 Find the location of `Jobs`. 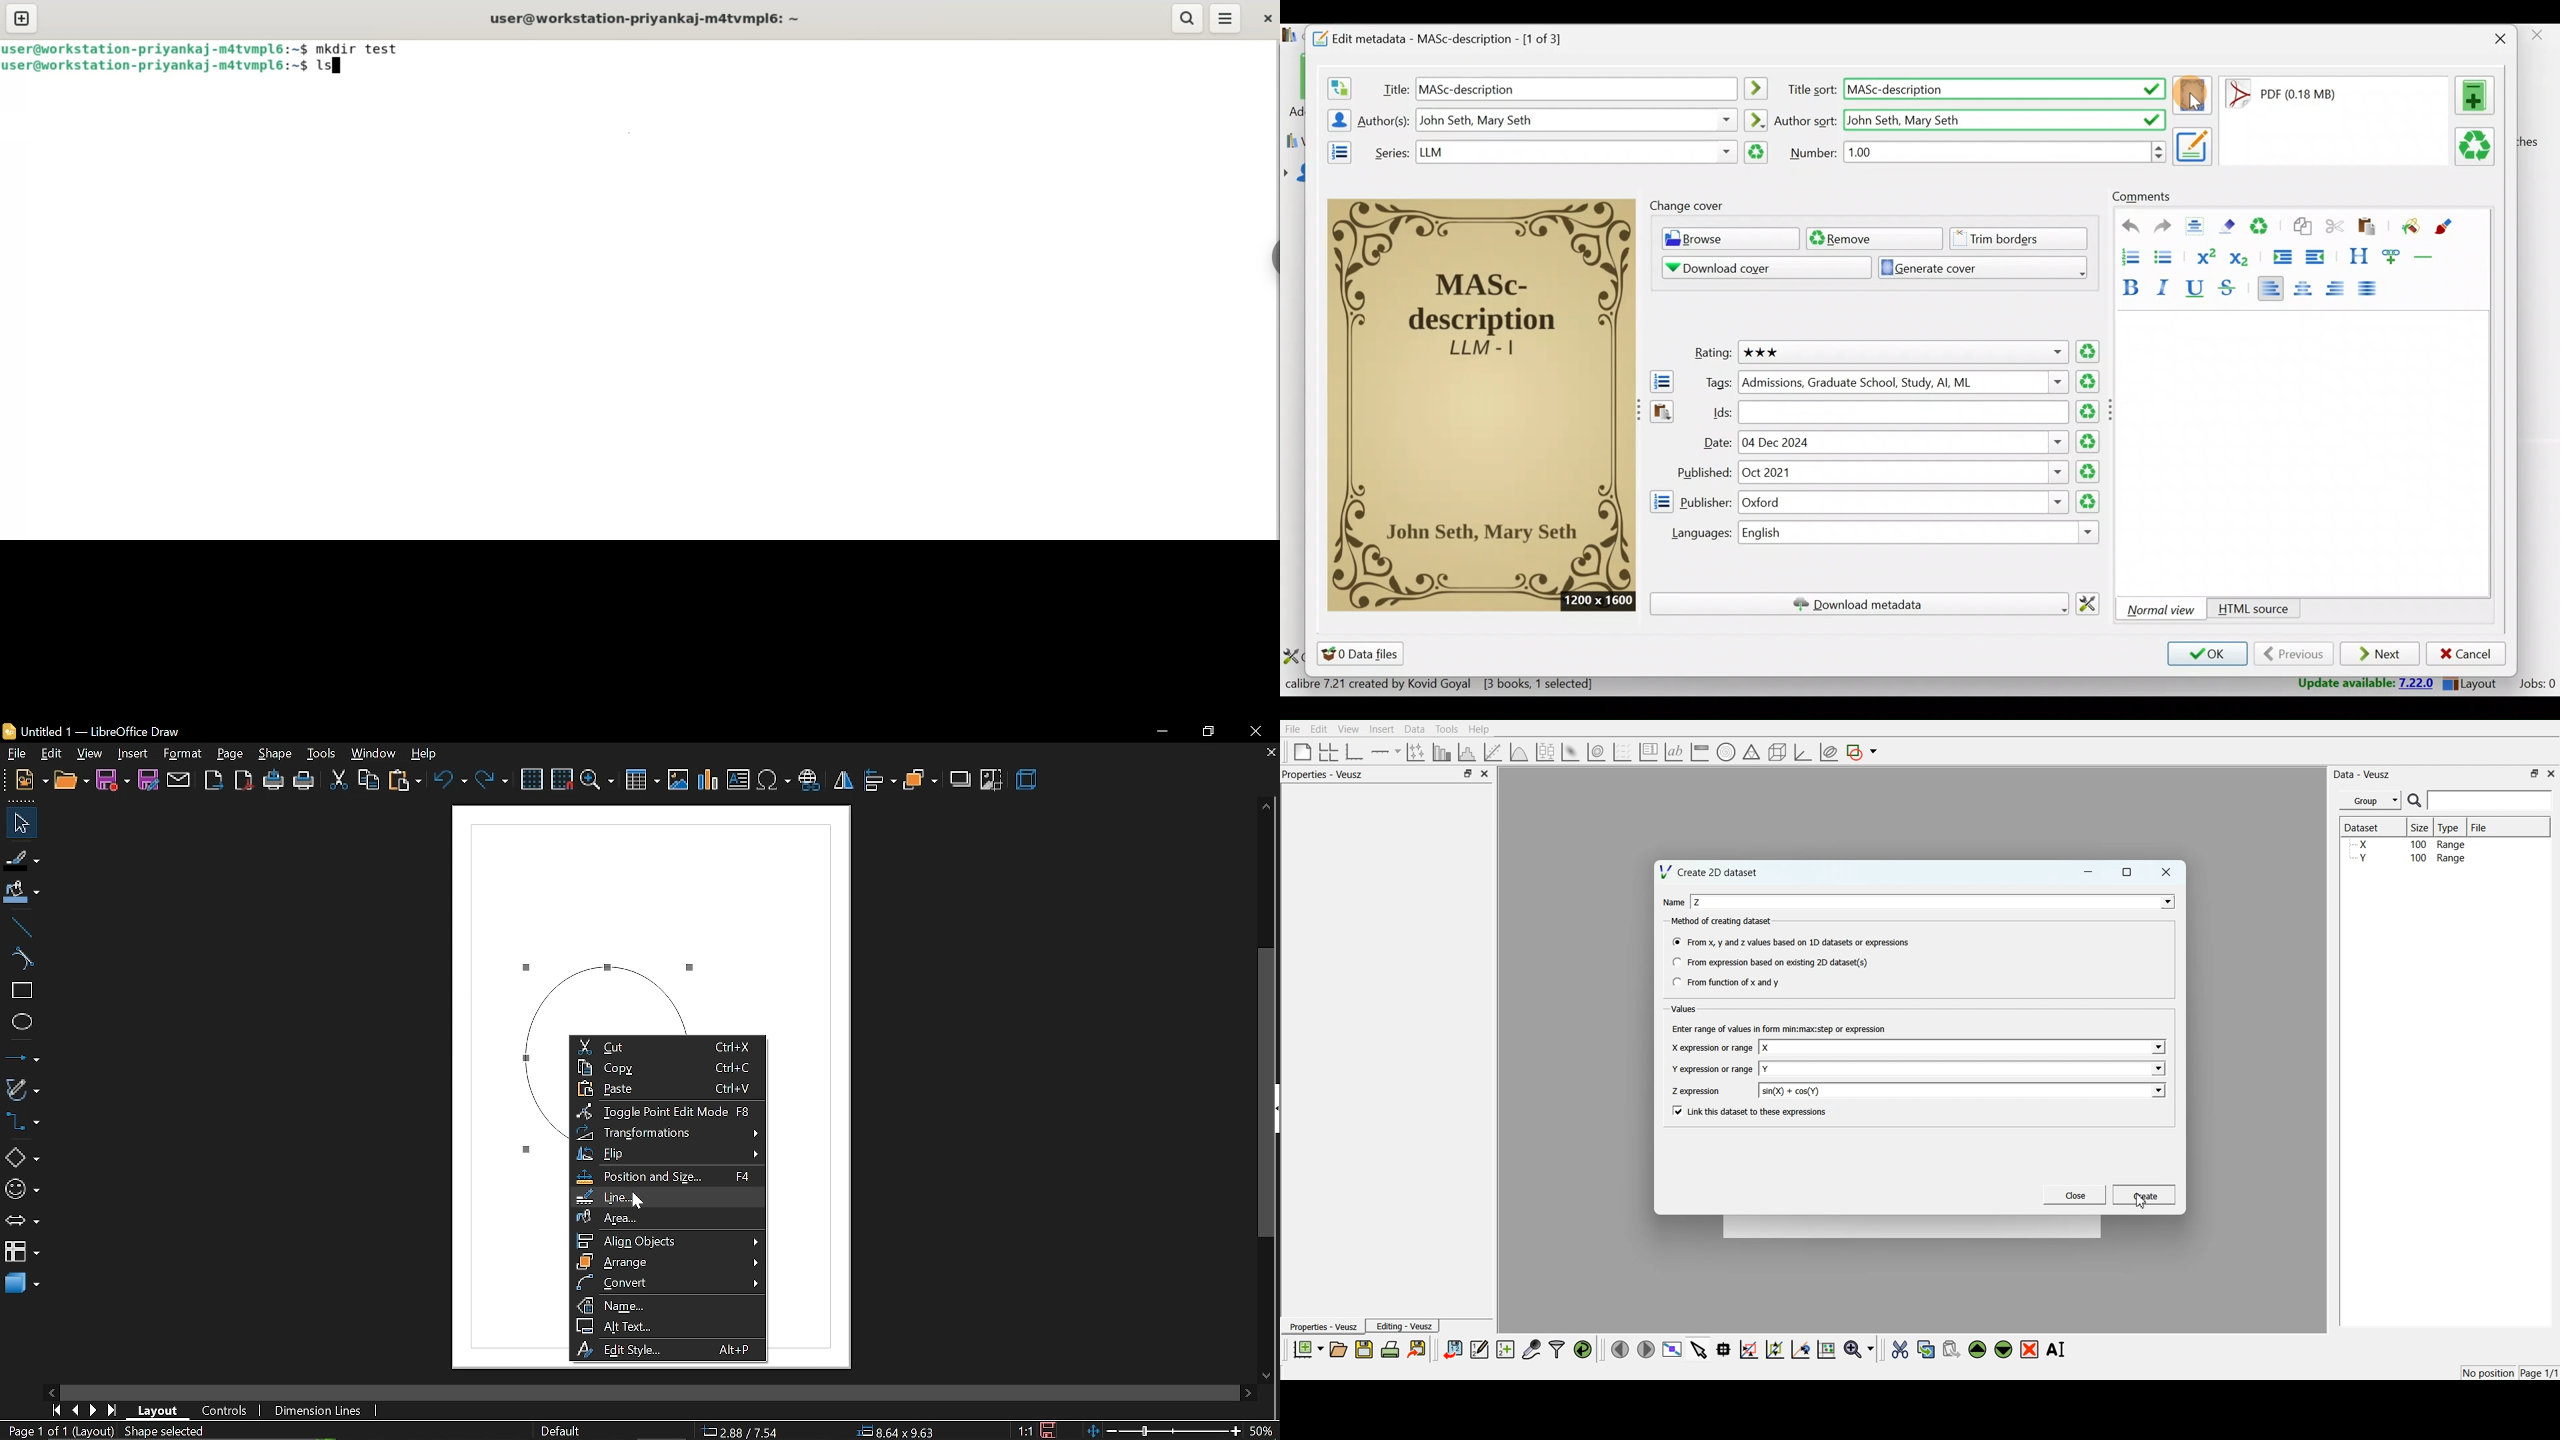

Jobs is located at coordinates (2535, 685).